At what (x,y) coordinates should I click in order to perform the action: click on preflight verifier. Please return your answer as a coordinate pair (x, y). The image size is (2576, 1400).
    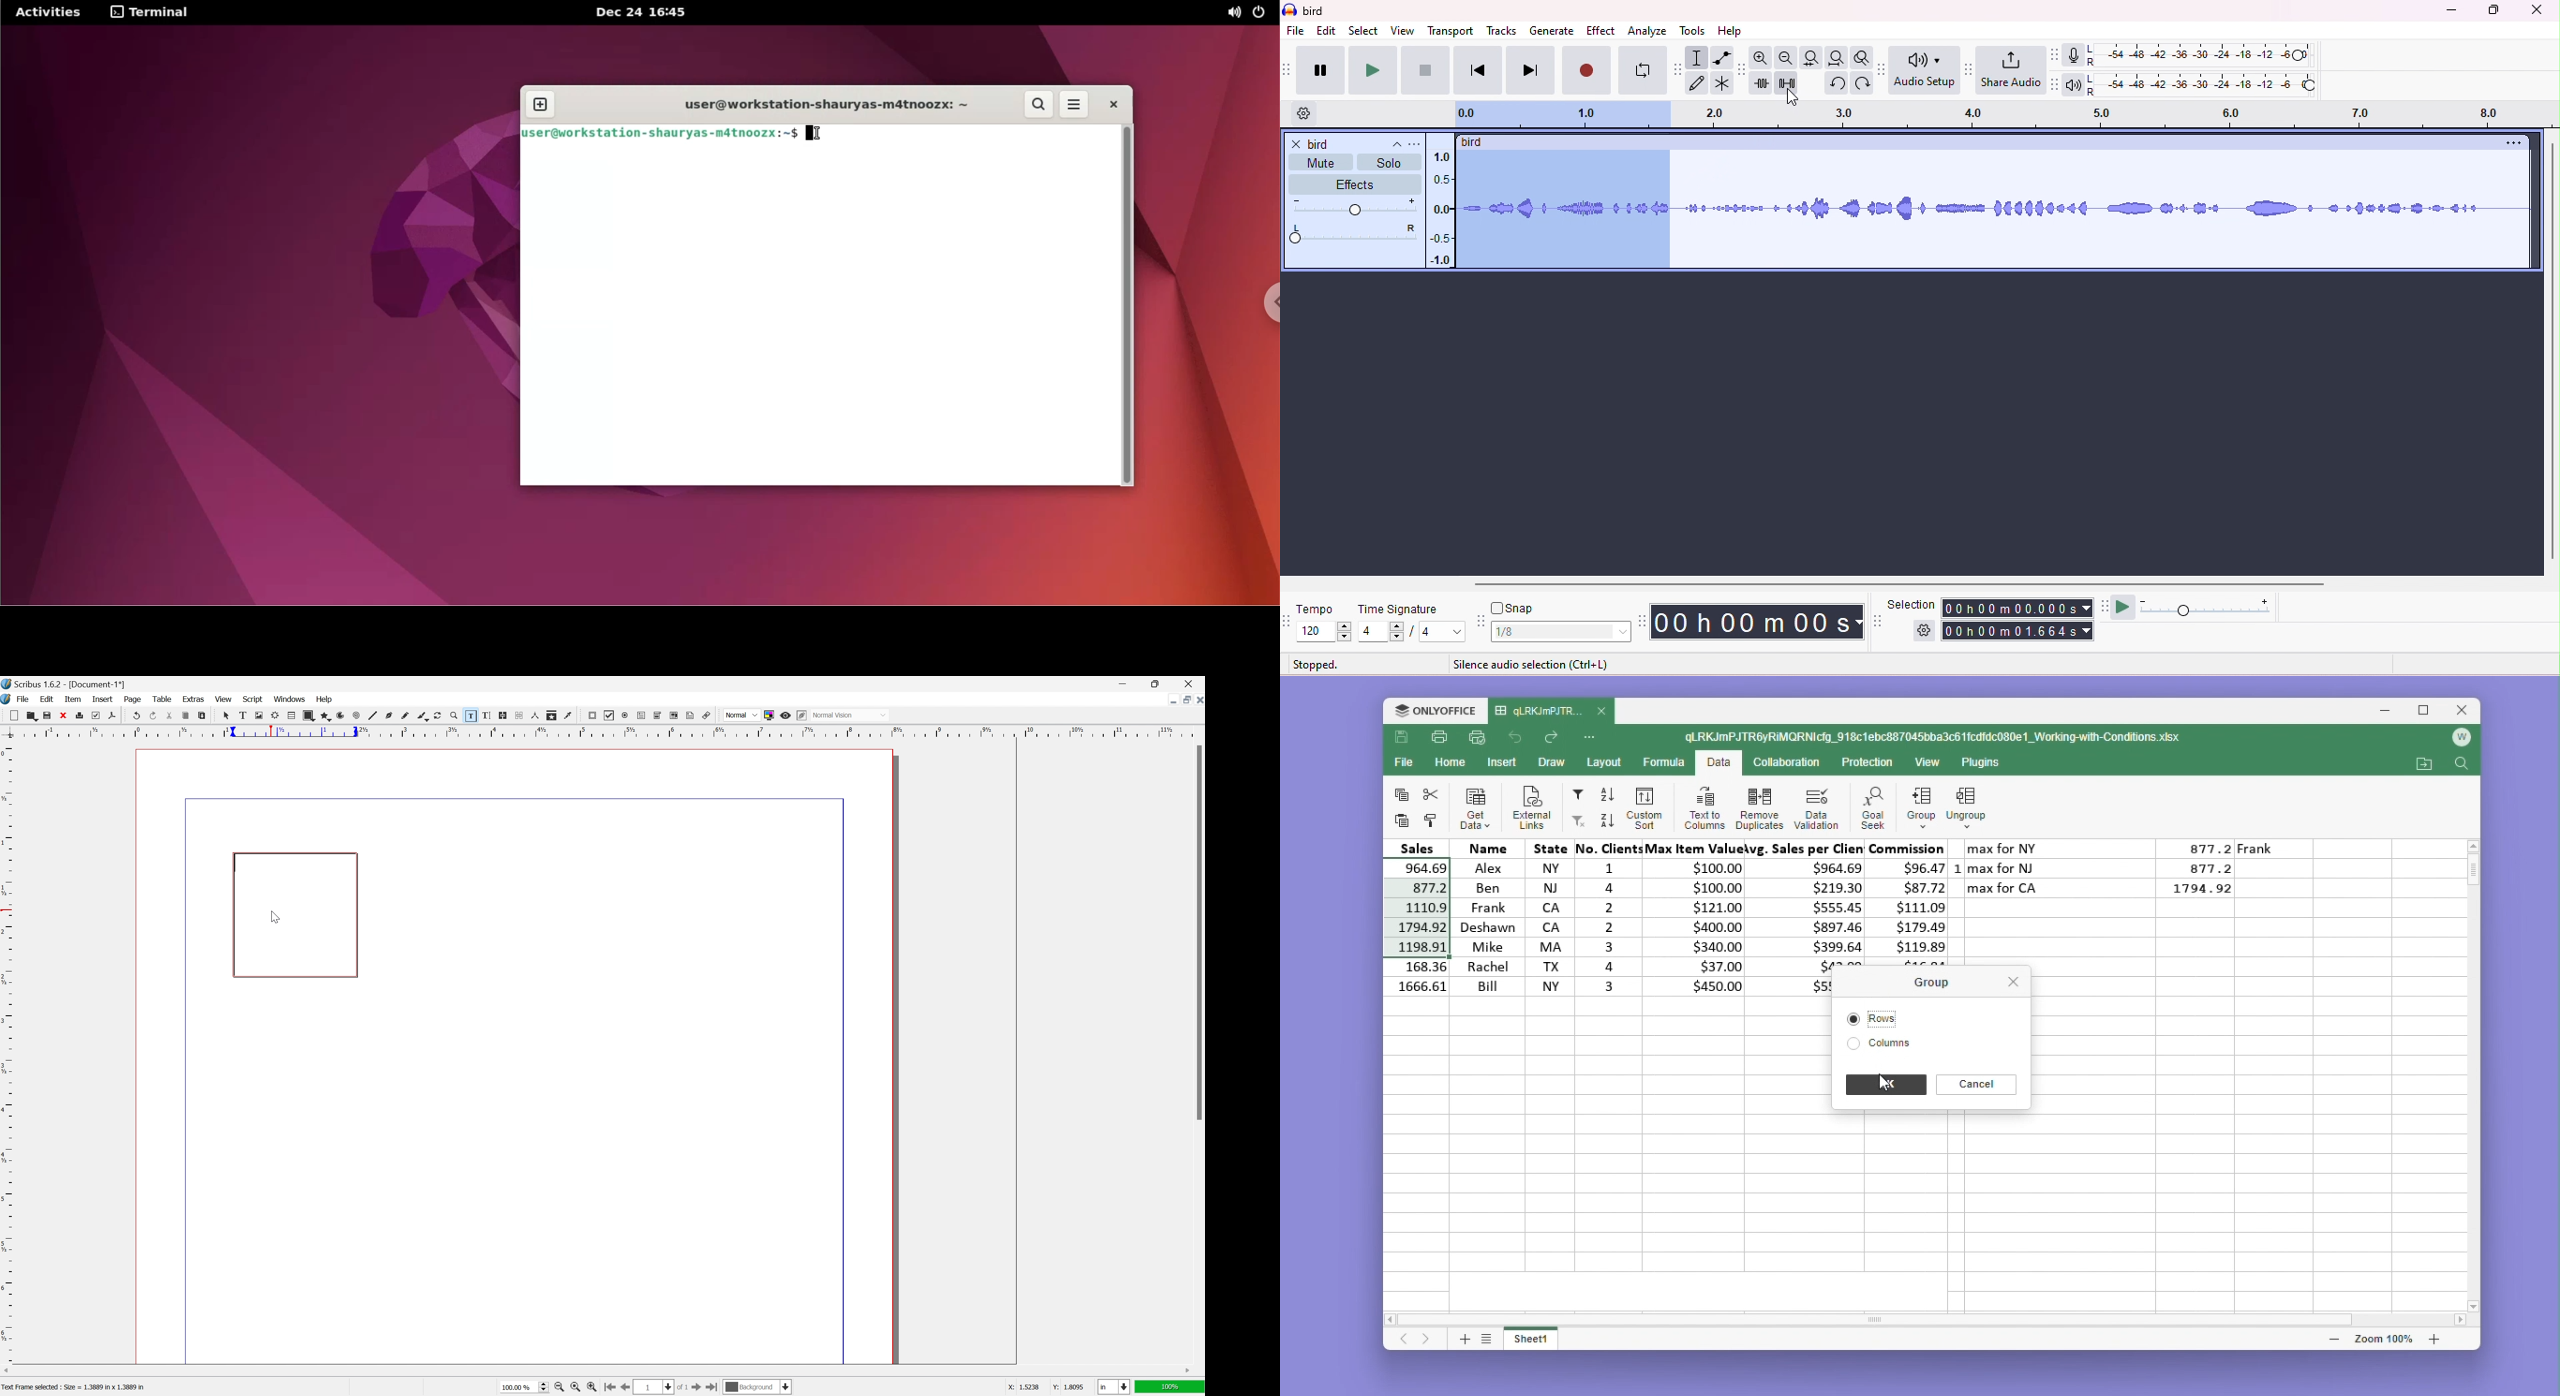
    Looking at the image, I should click on (96, 715).